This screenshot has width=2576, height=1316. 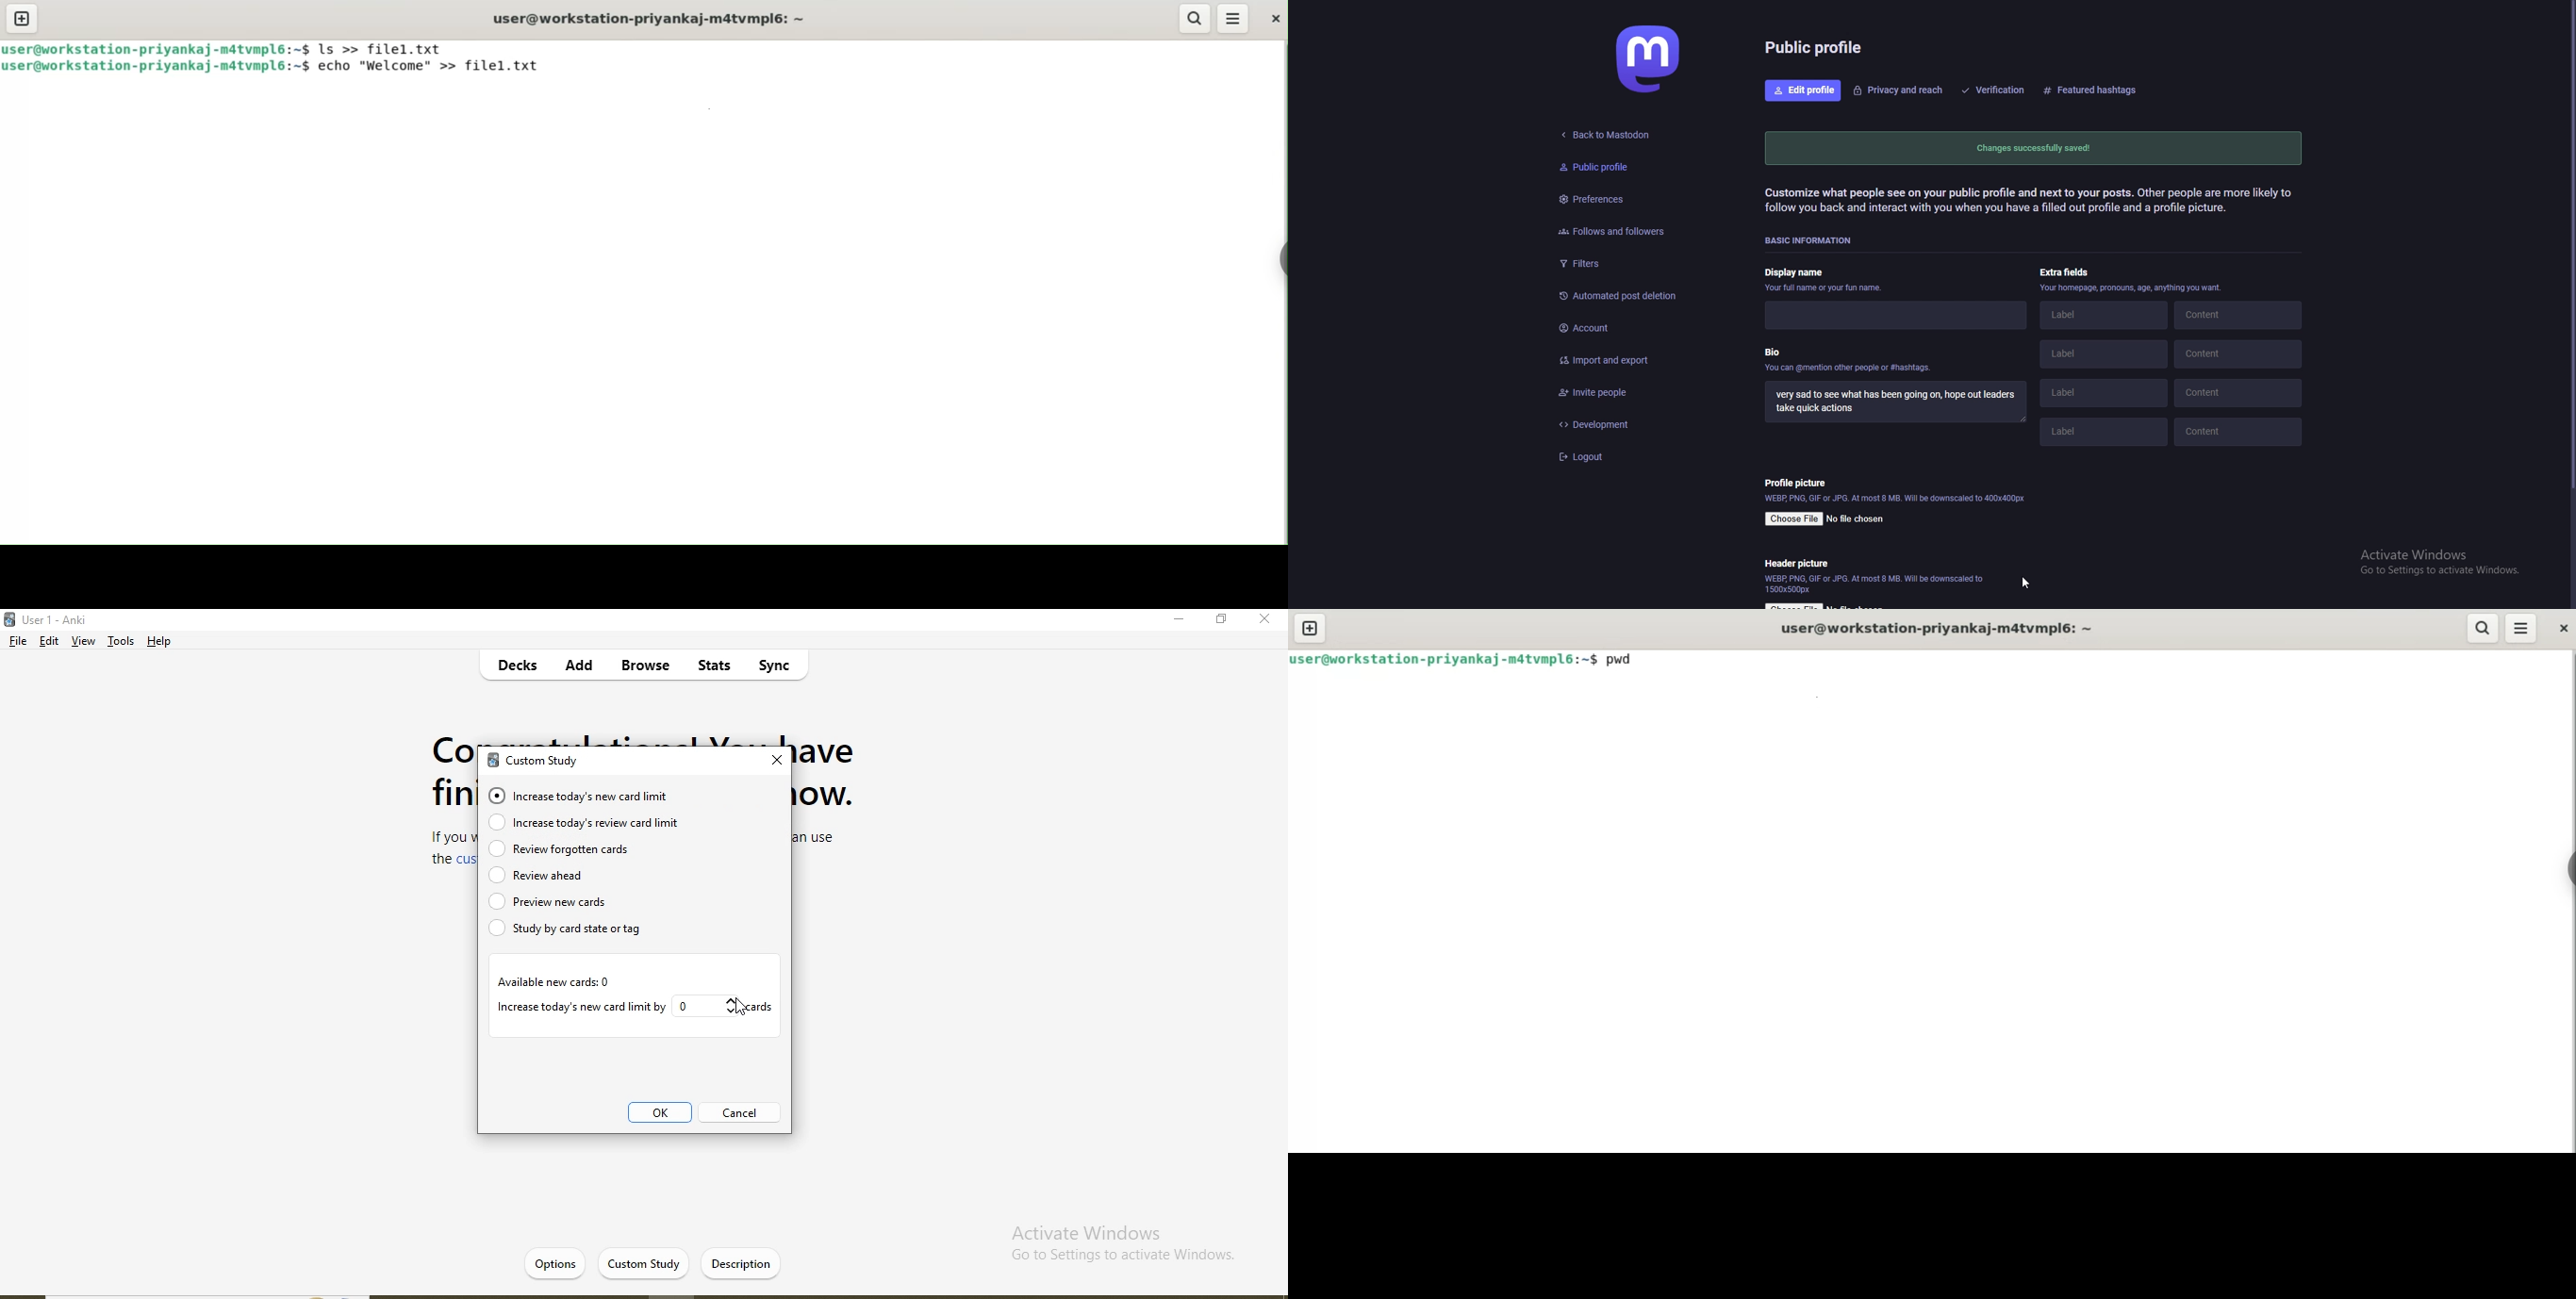 I want to click on close, so click(x=777, y=761).